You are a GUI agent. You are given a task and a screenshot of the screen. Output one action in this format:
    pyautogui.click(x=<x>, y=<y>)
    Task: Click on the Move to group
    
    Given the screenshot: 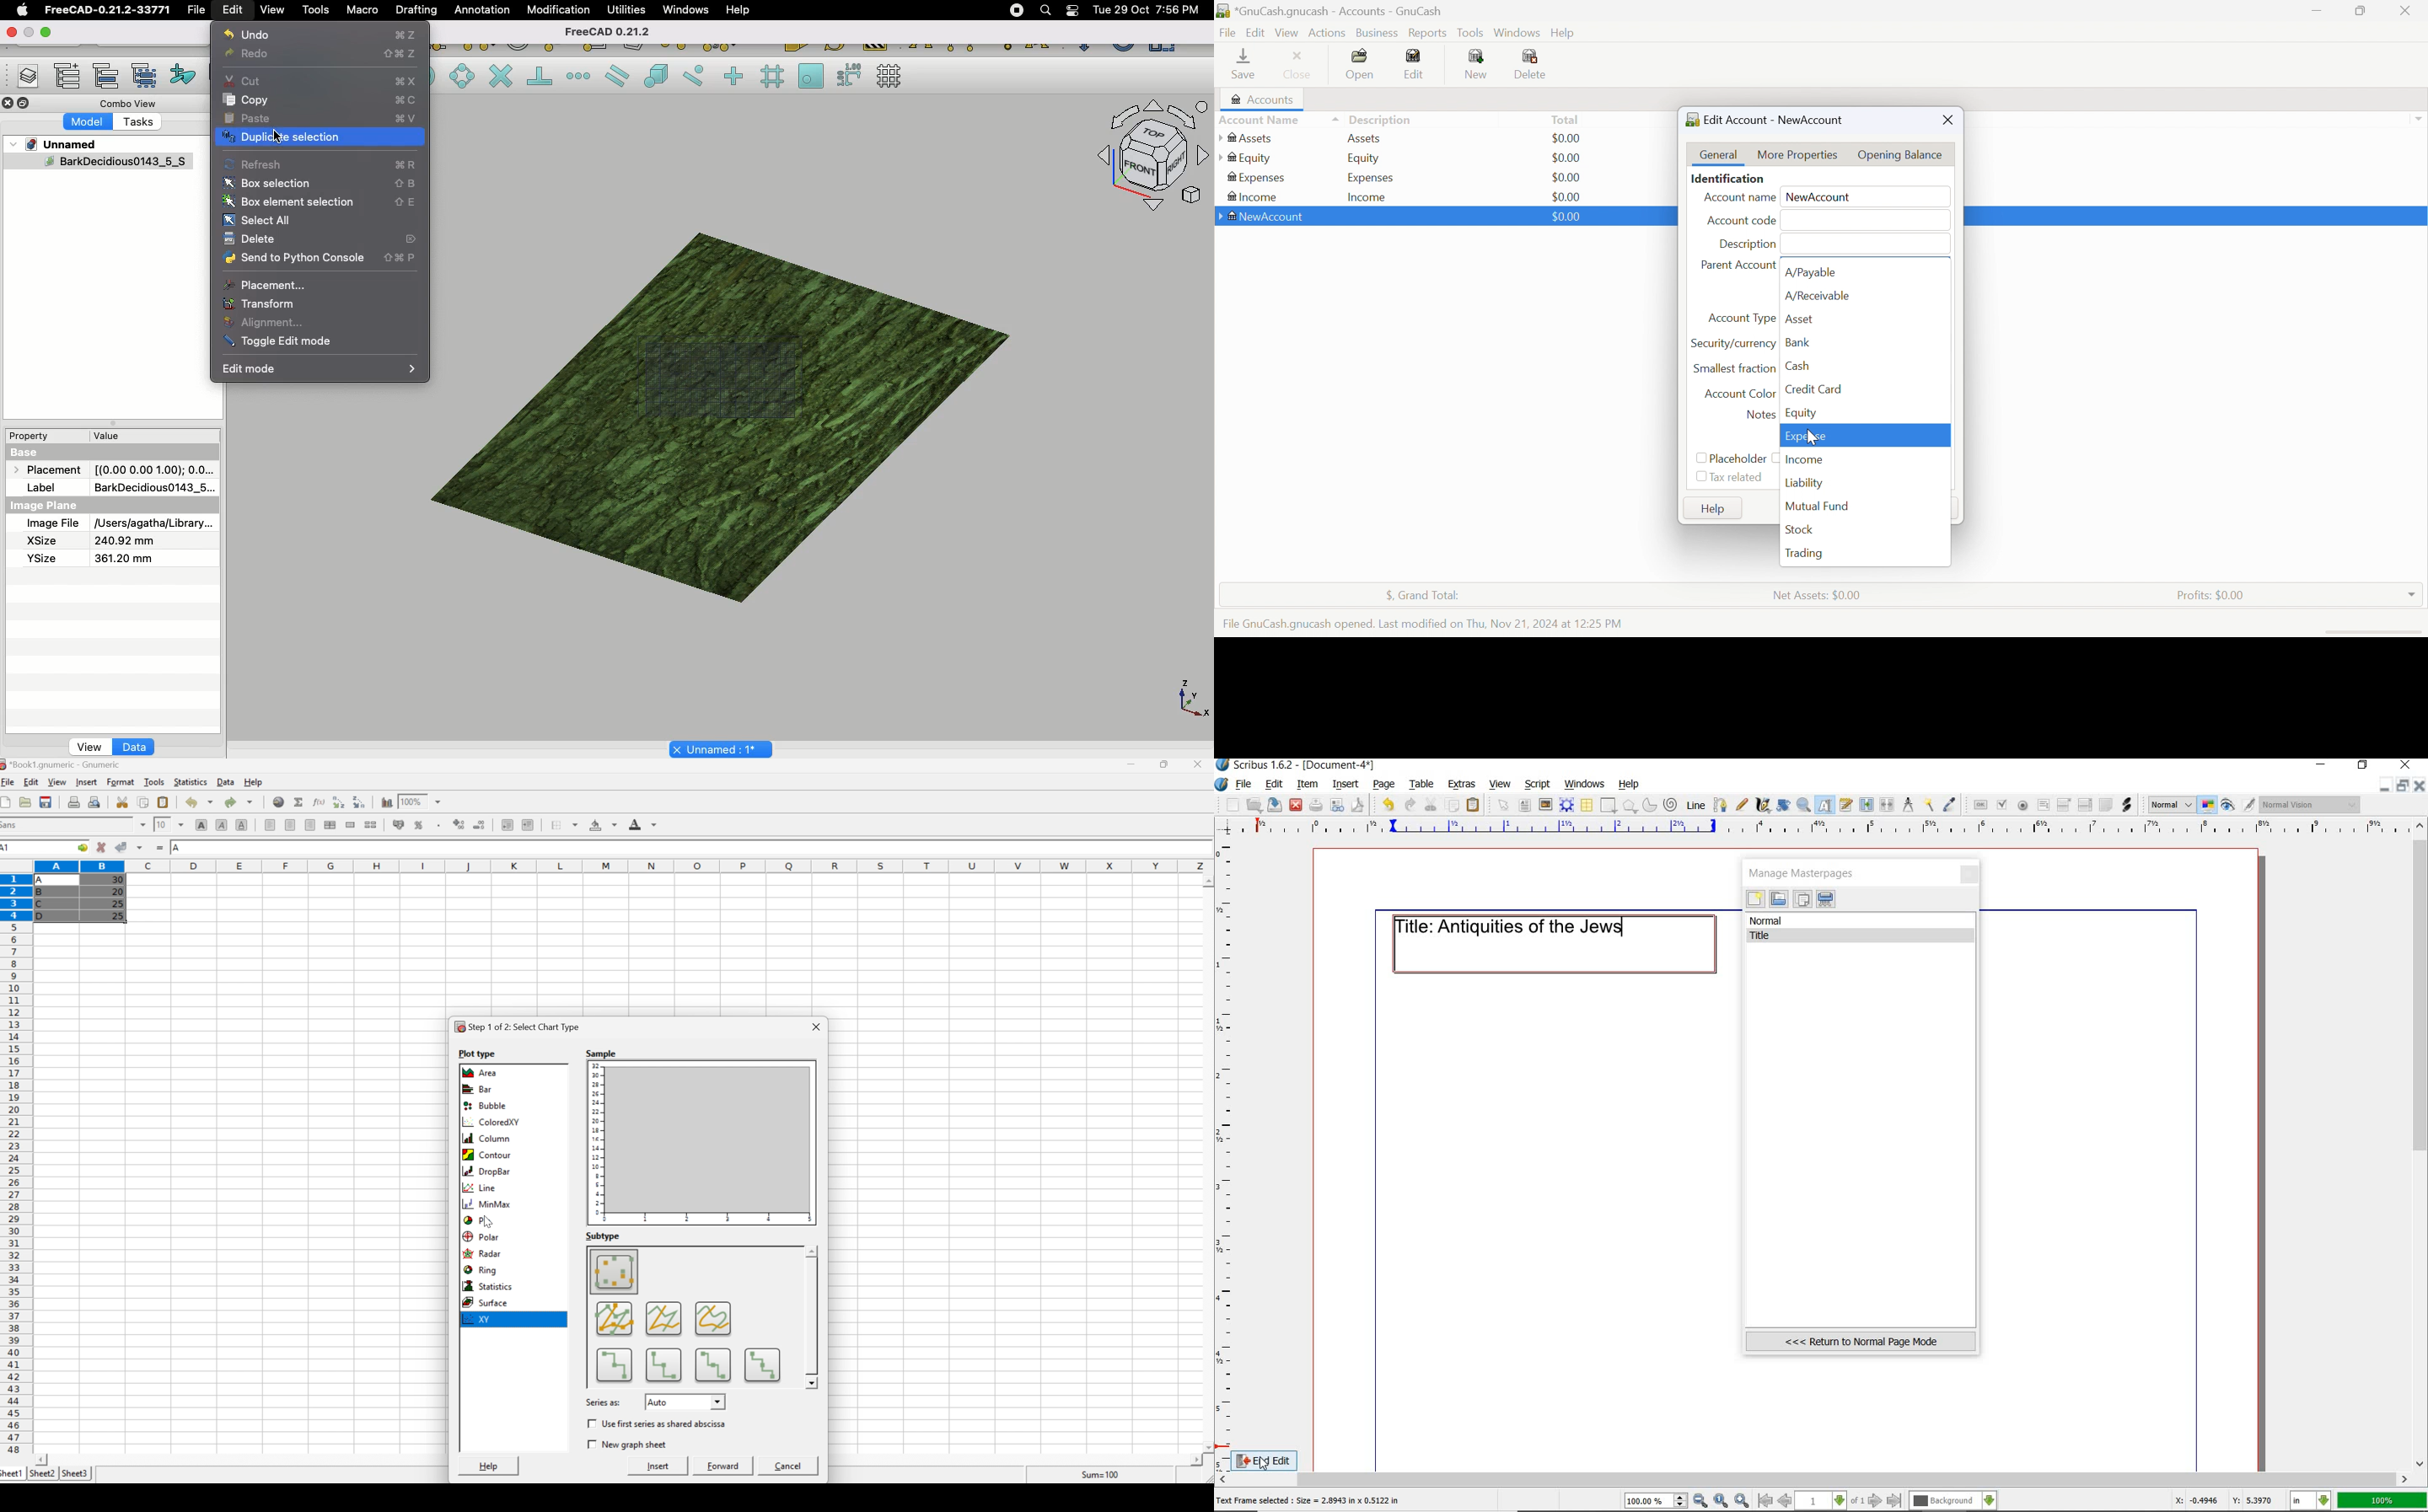 What is the action you would take?
    pyautogui.click(x=109, y=76)
    